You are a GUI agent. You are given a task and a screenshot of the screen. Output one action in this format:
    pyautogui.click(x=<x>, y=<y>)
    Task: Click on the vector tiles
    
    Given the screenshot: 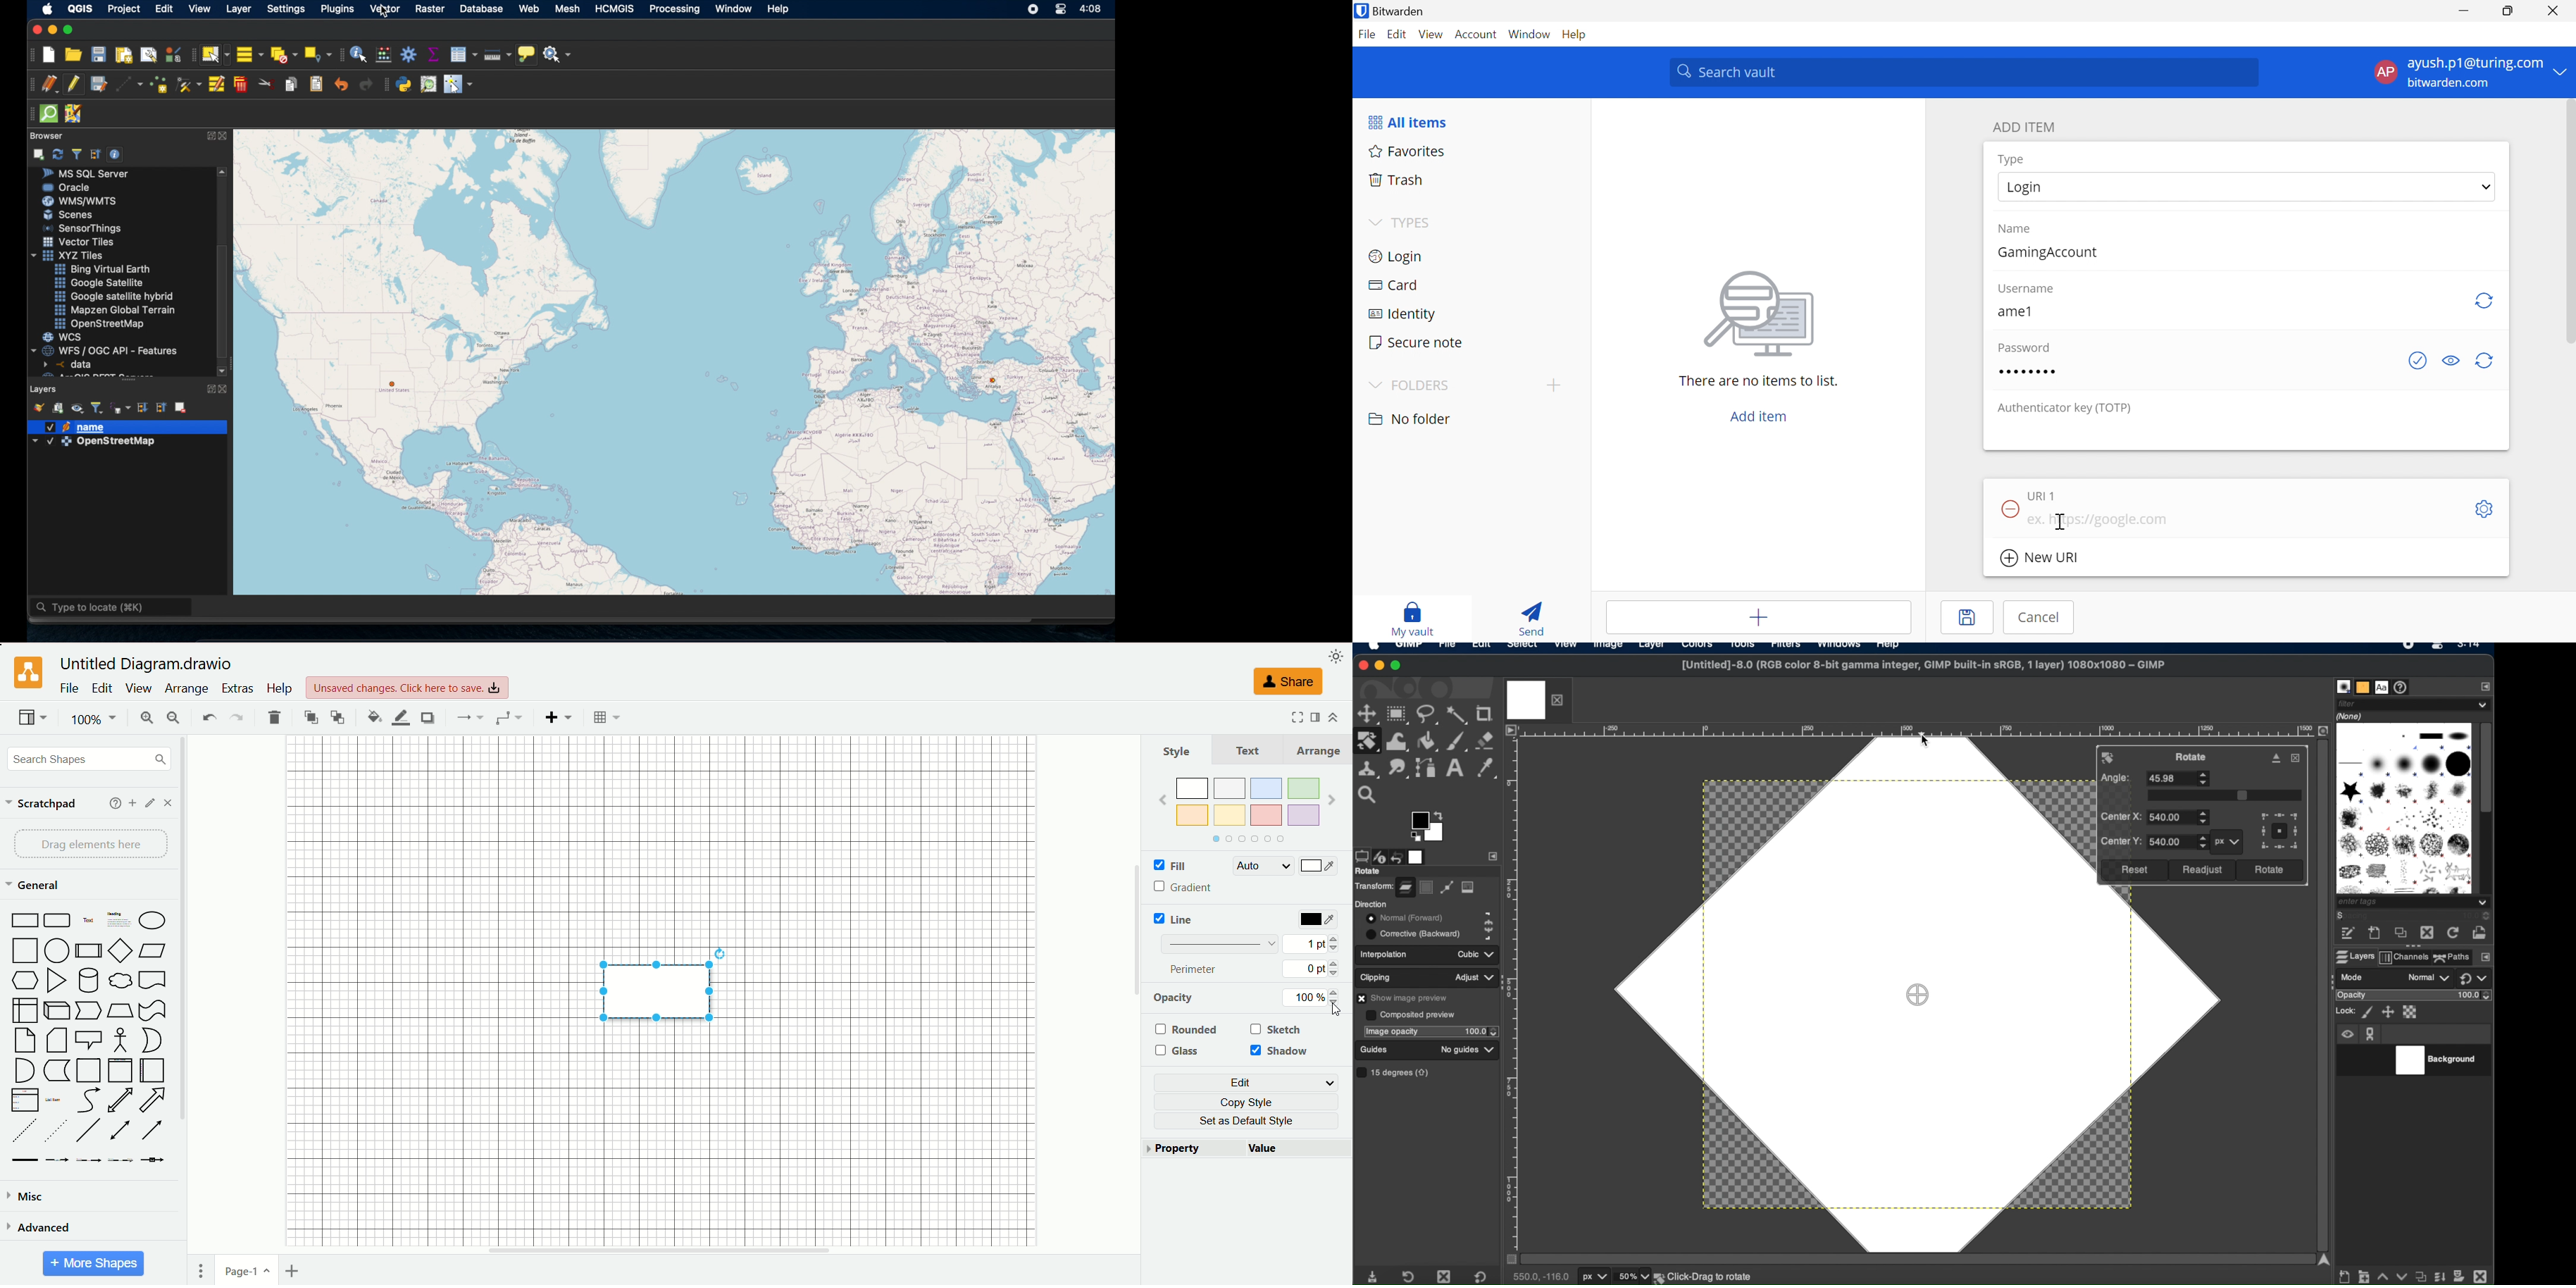 What is the action you would take?
    pyautogui.click(x=79, y=242)
    